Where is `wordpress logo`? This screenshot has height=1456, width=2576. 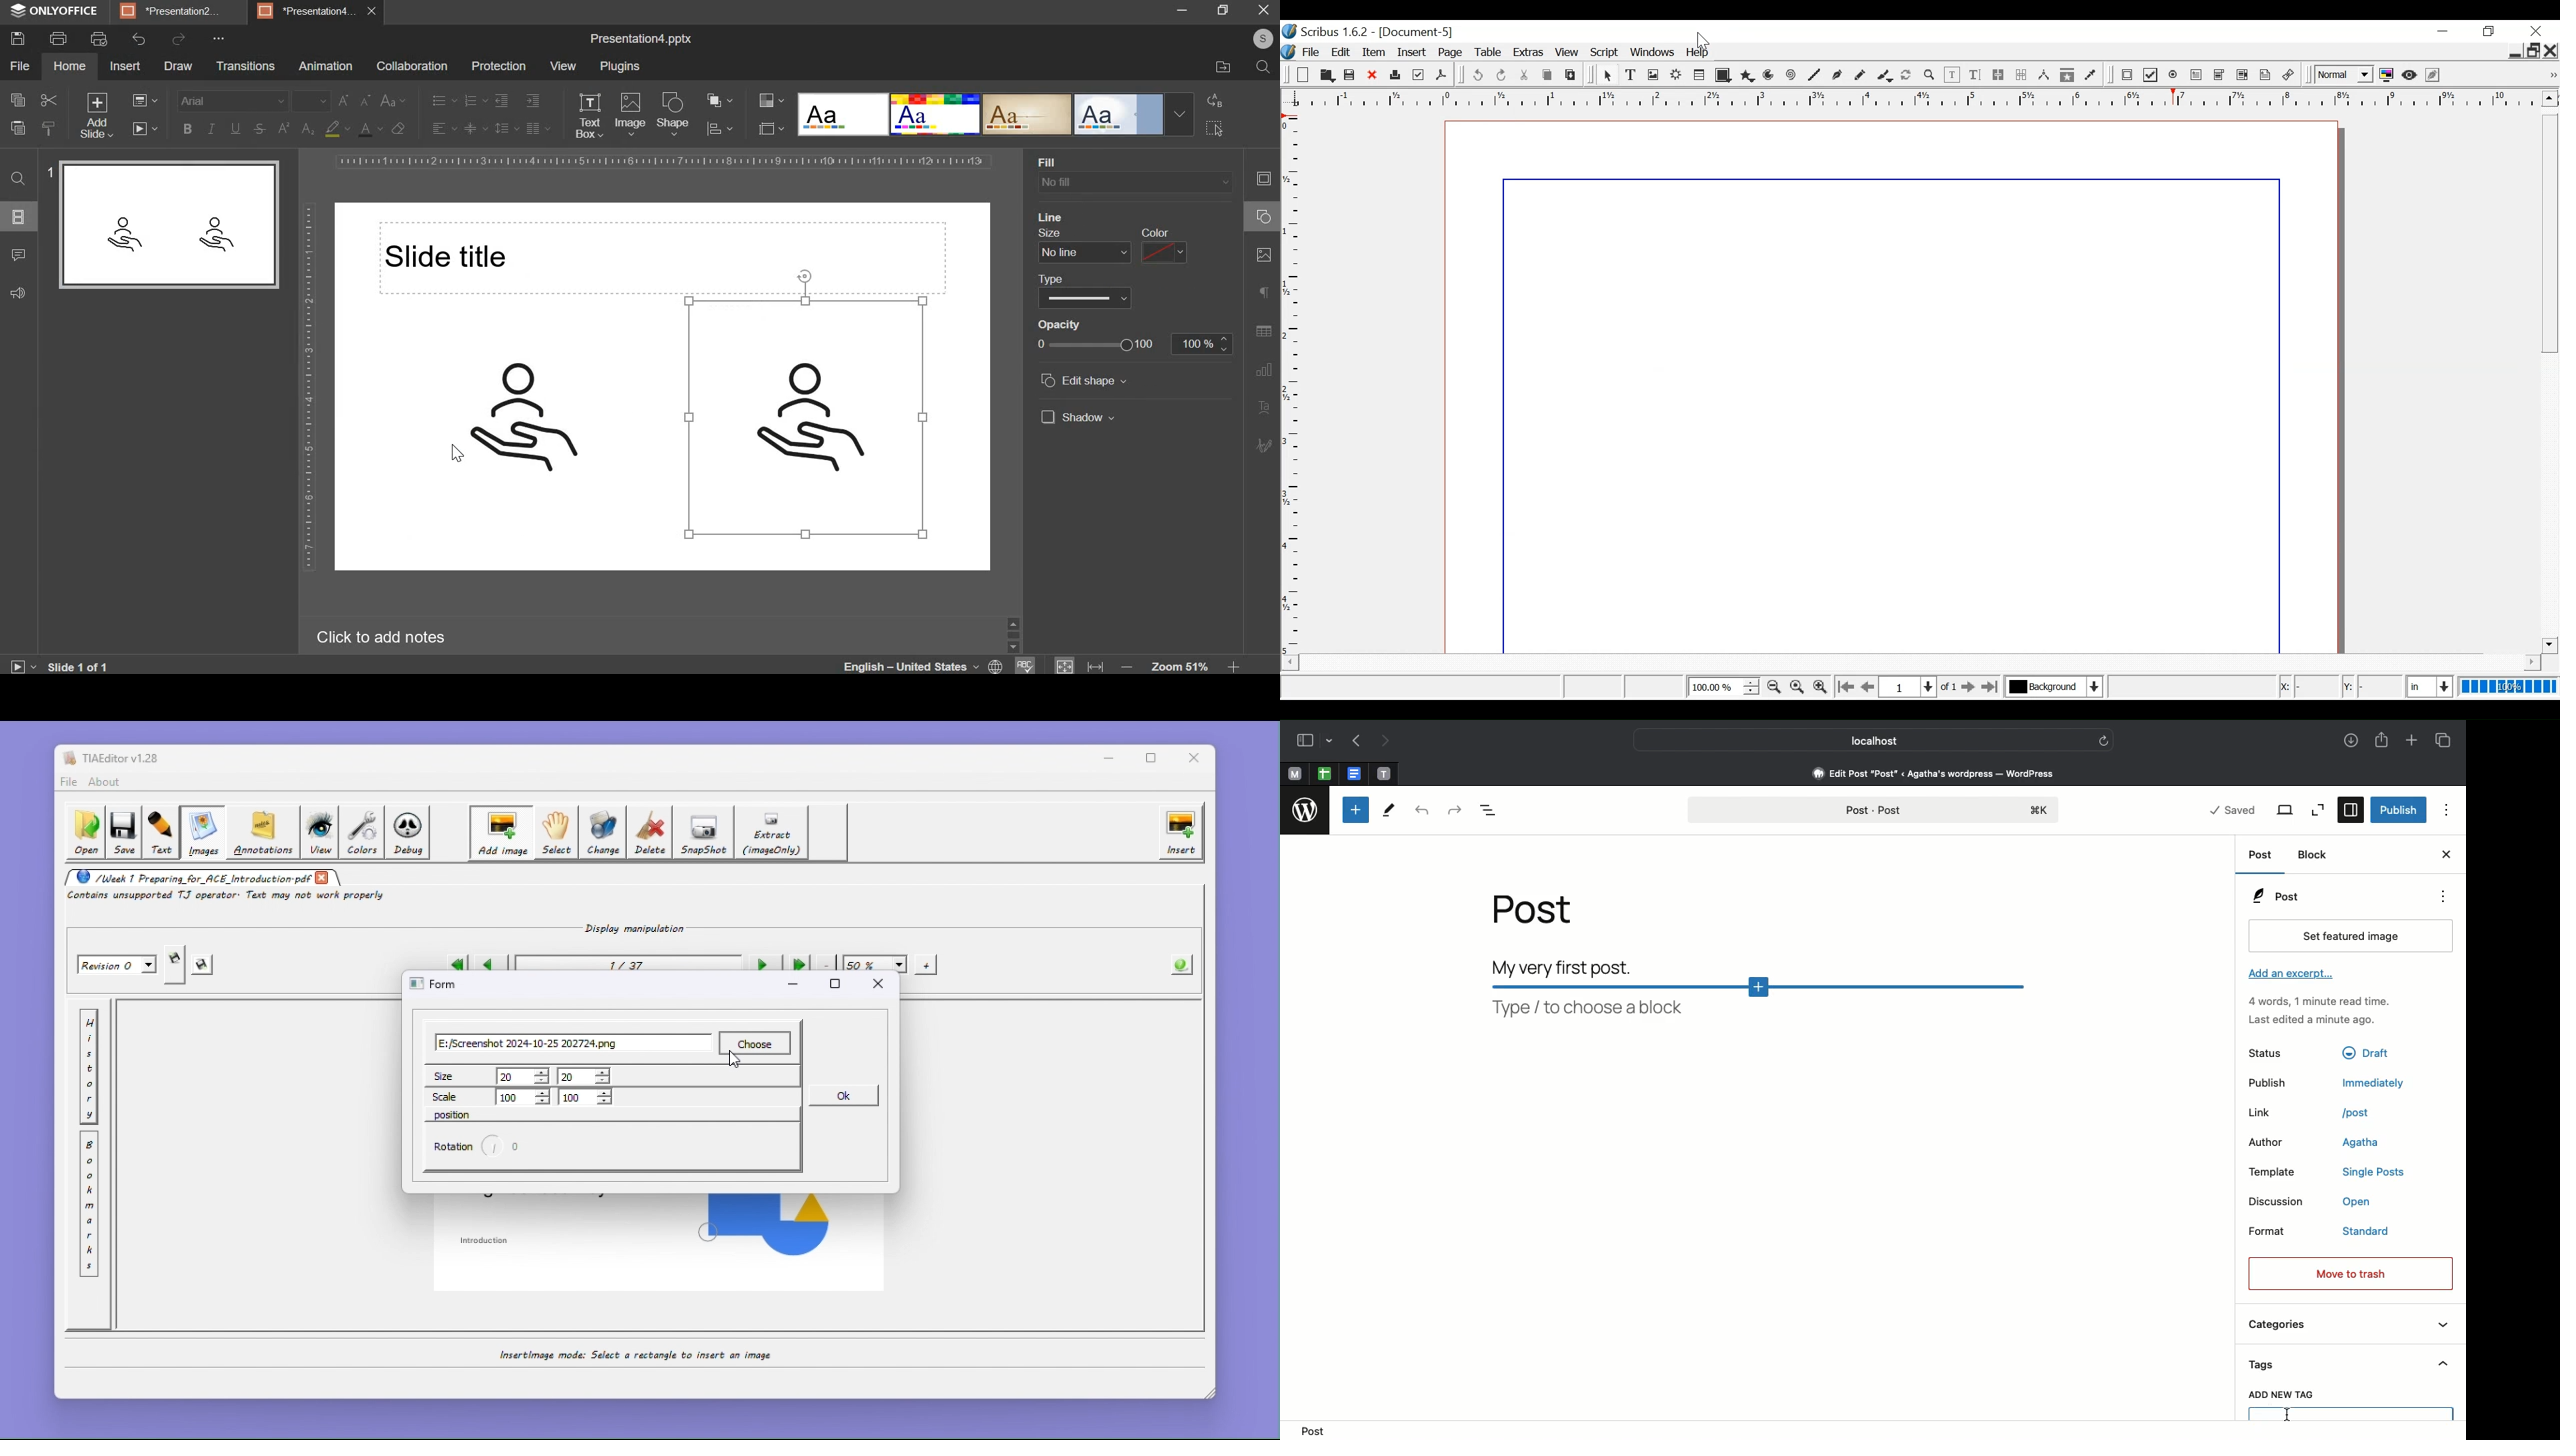
wordpress logo is located at coordinates (1306, 810).